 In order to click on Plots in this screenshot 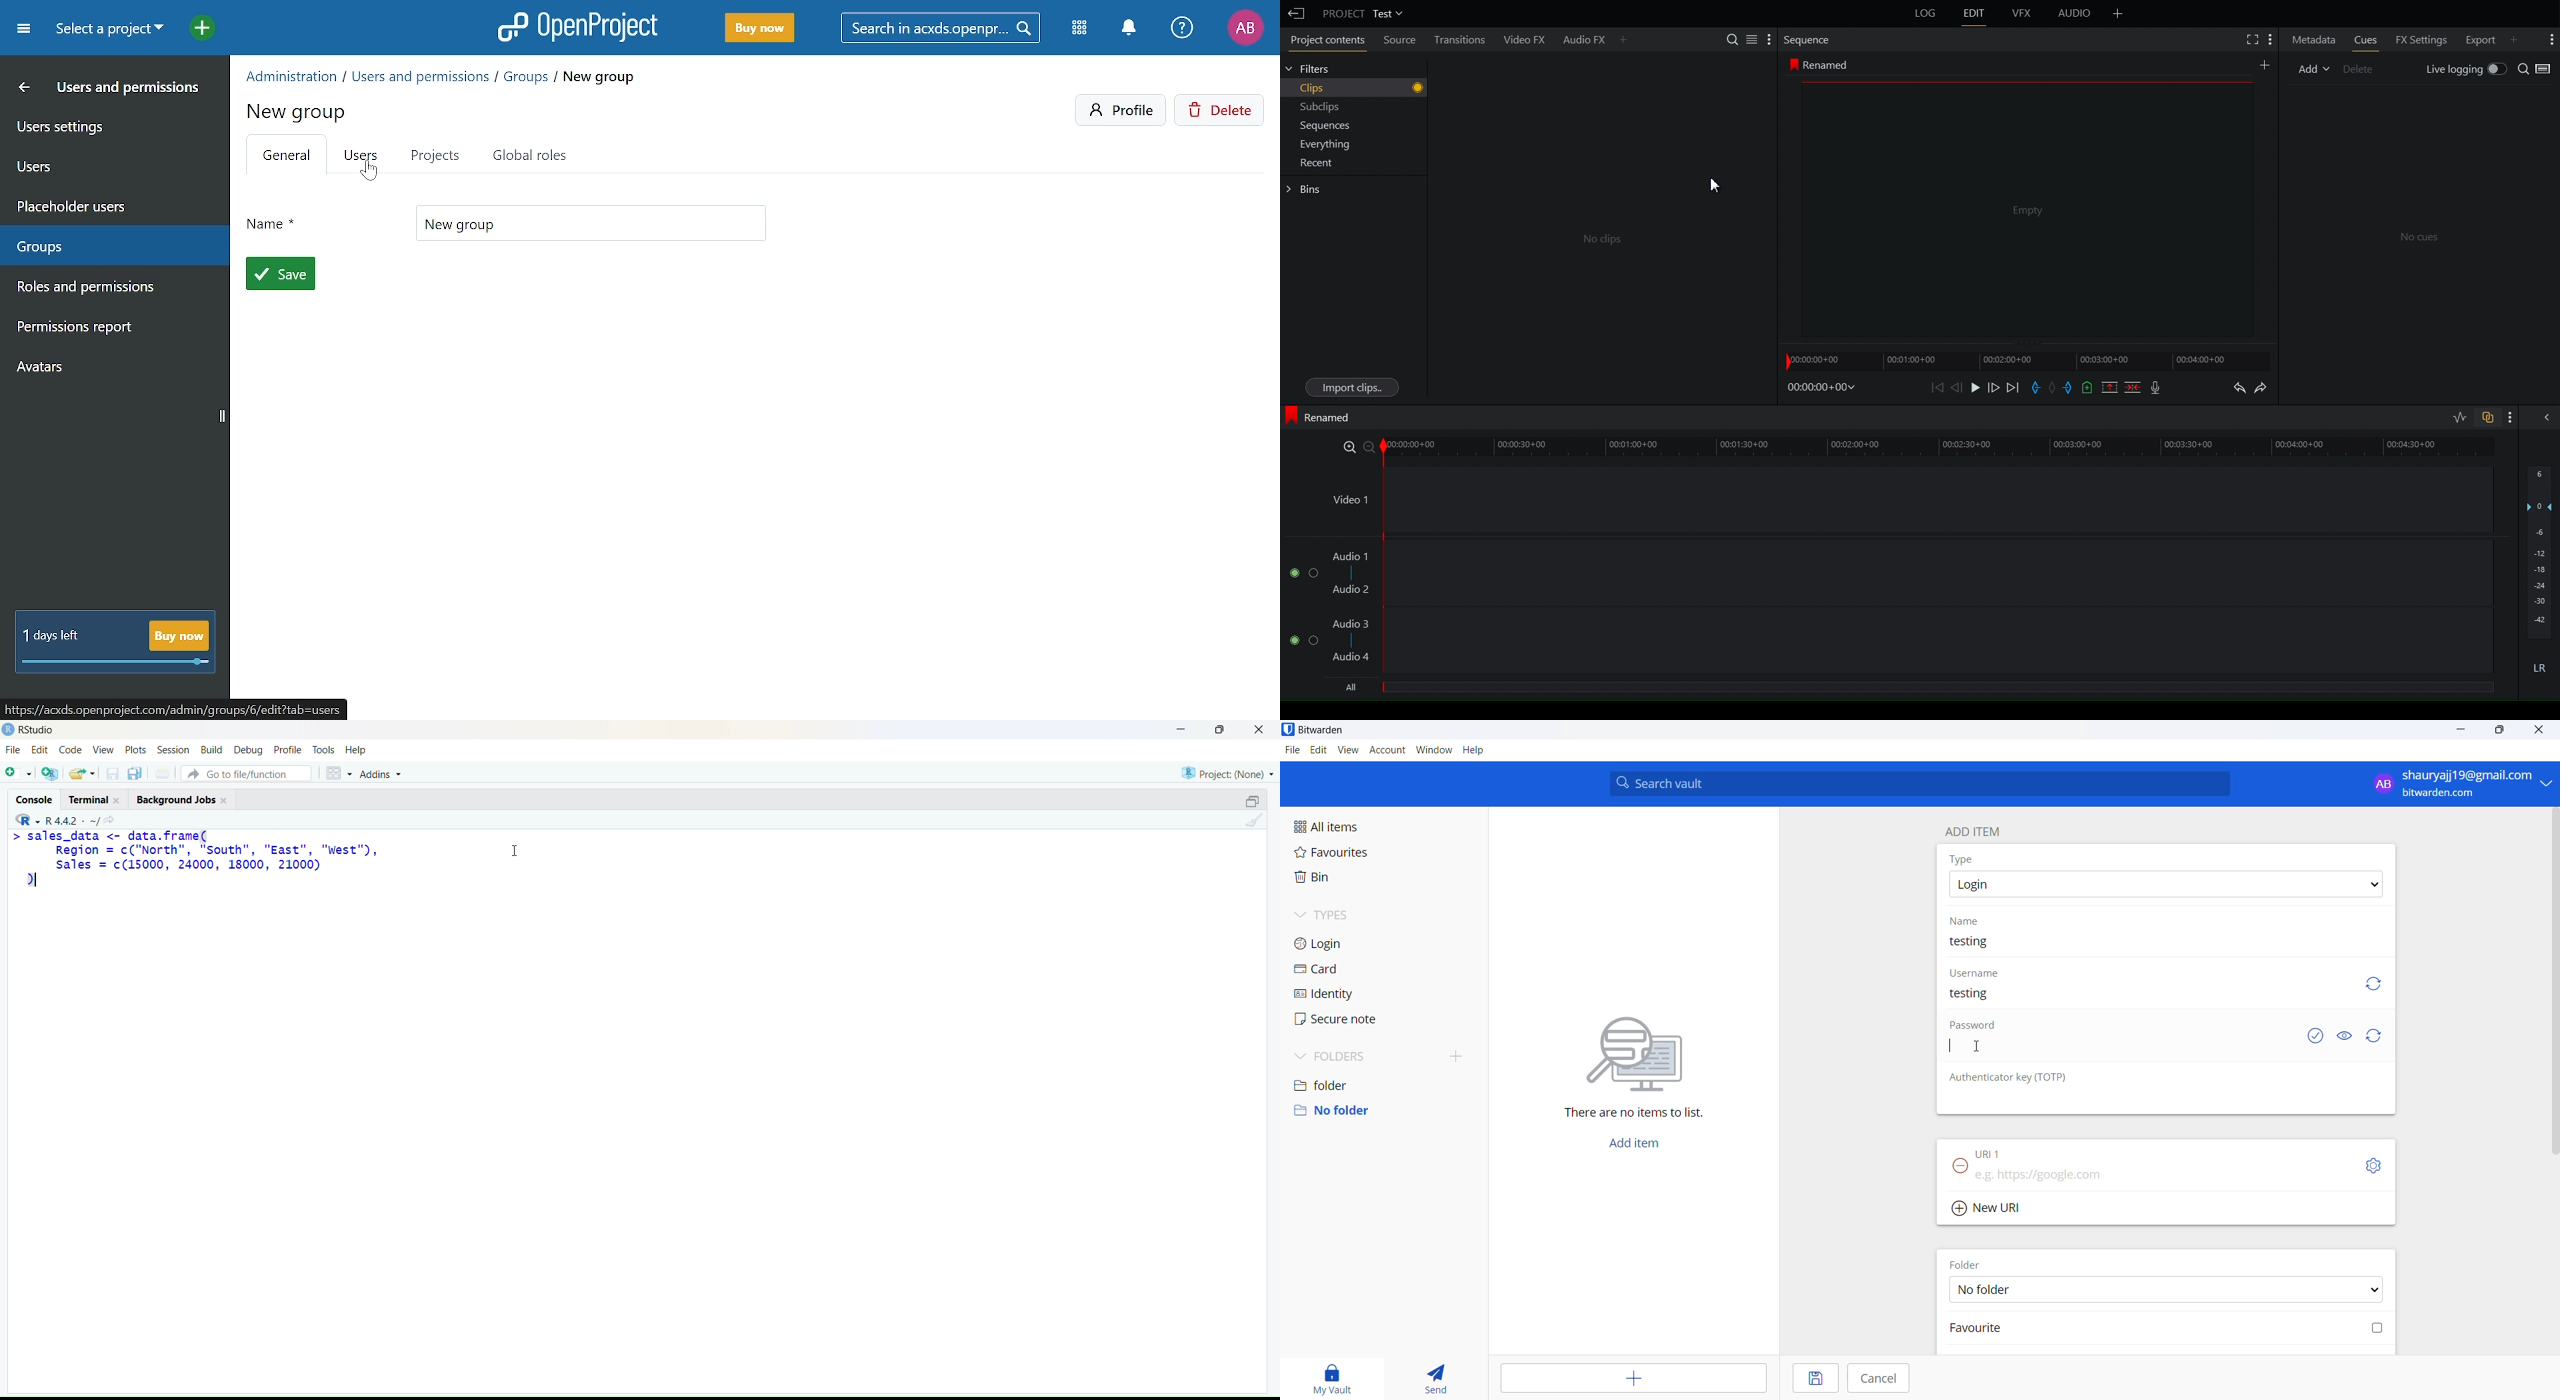, I will do `click(135, 748)`.